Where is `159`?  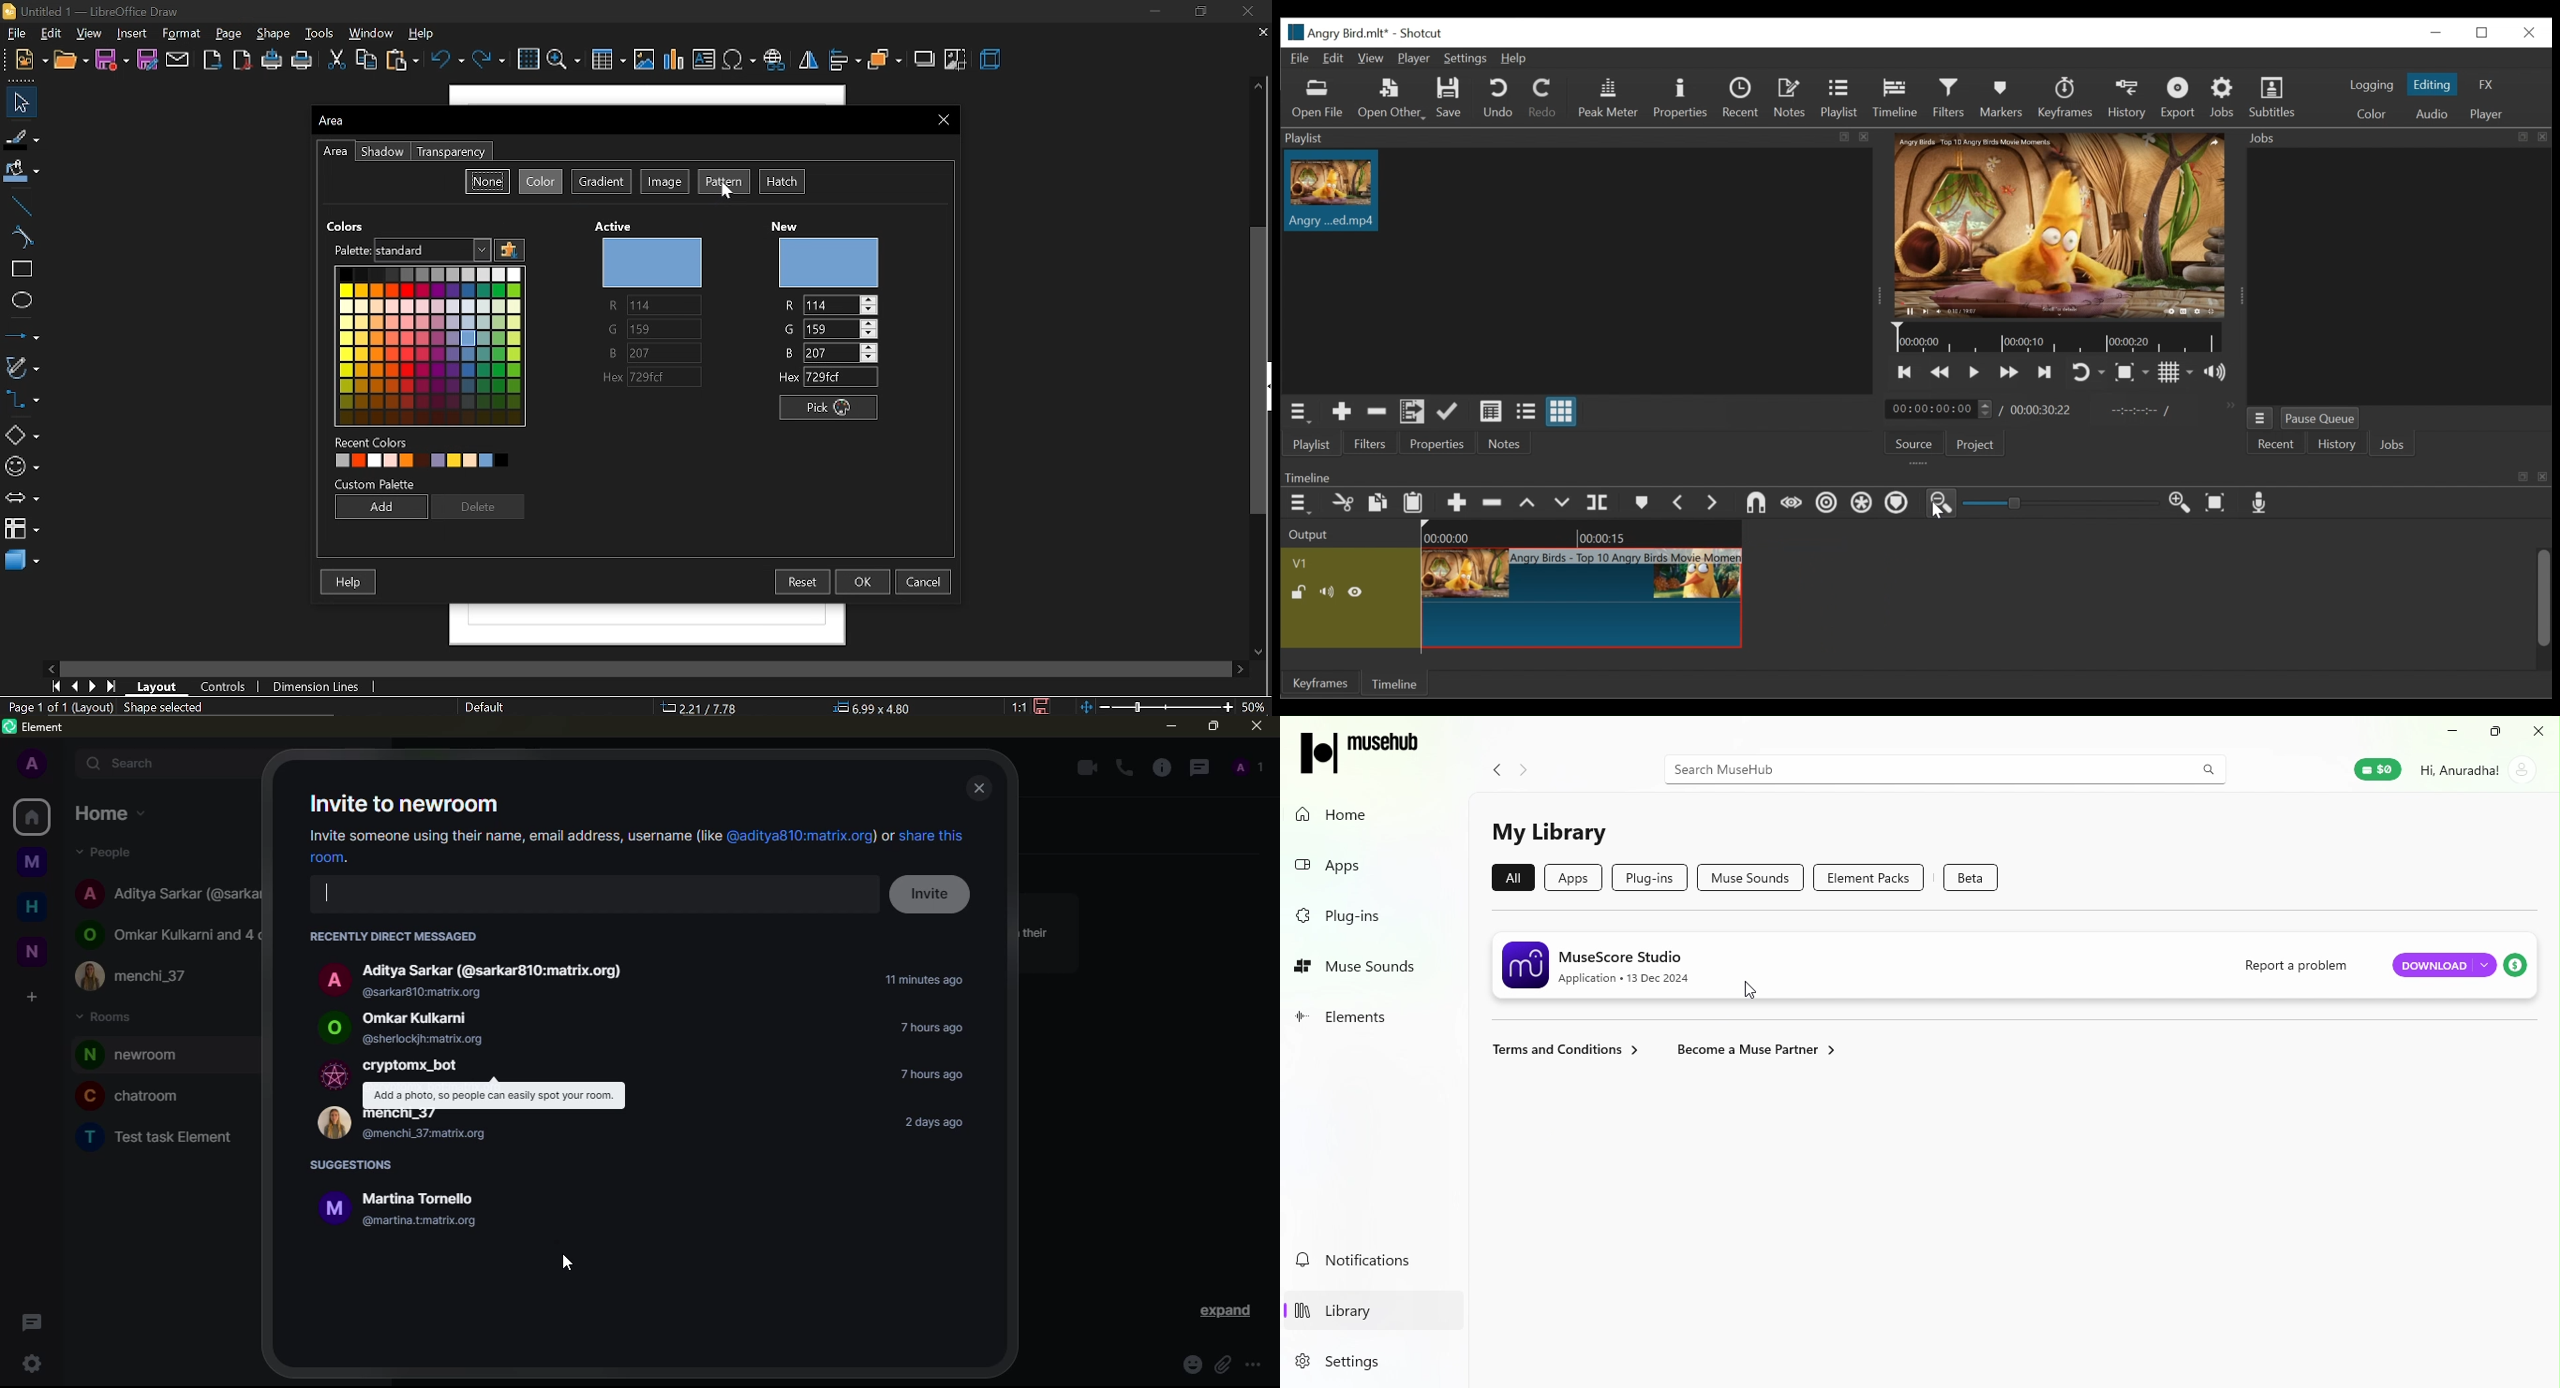
159 is located at coordinates (662, 328).